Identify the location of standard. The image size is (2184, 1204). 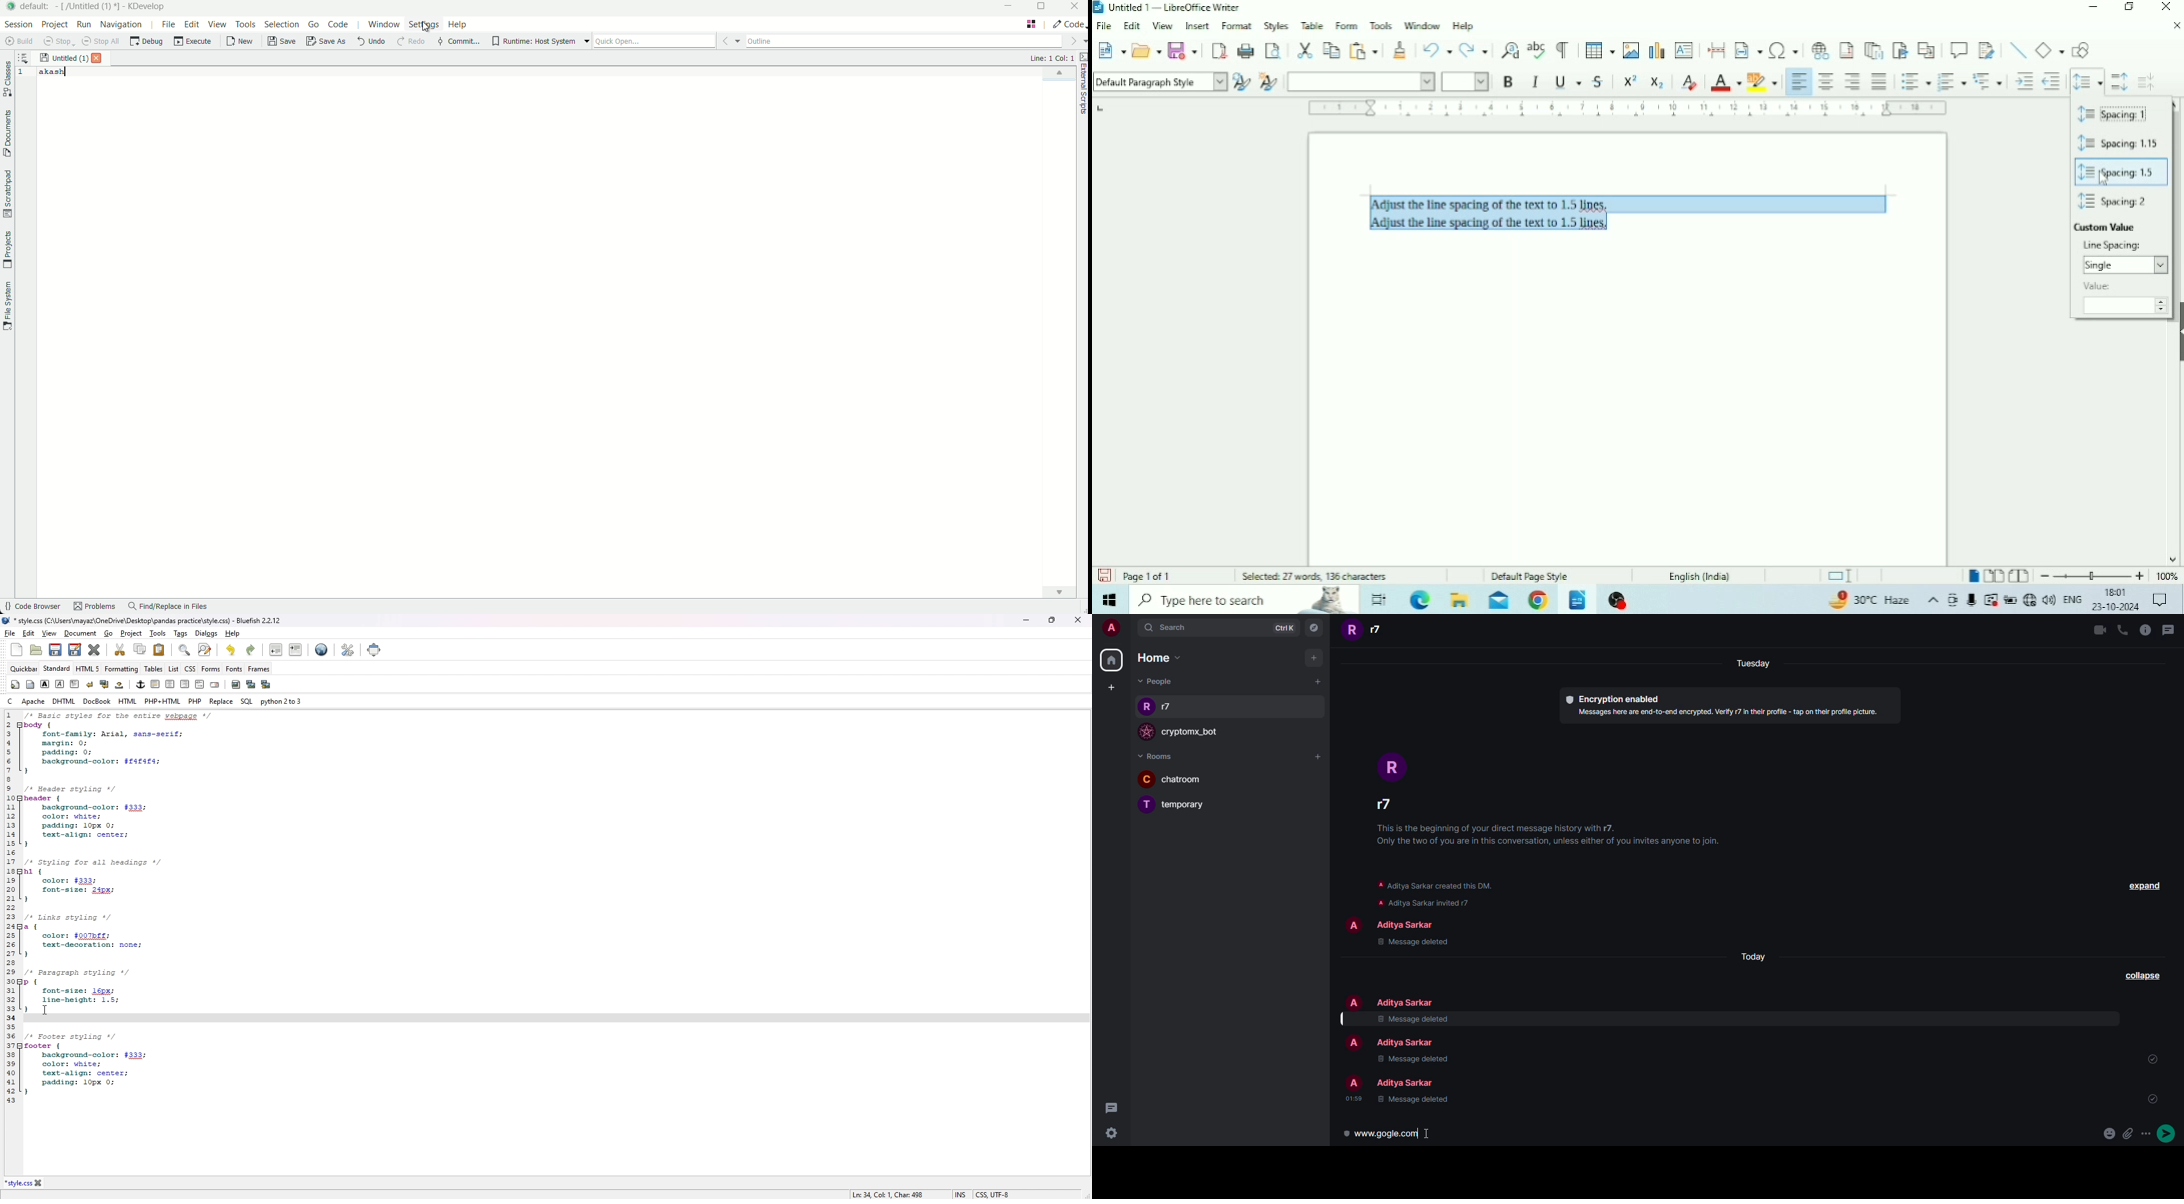
(57, 669).